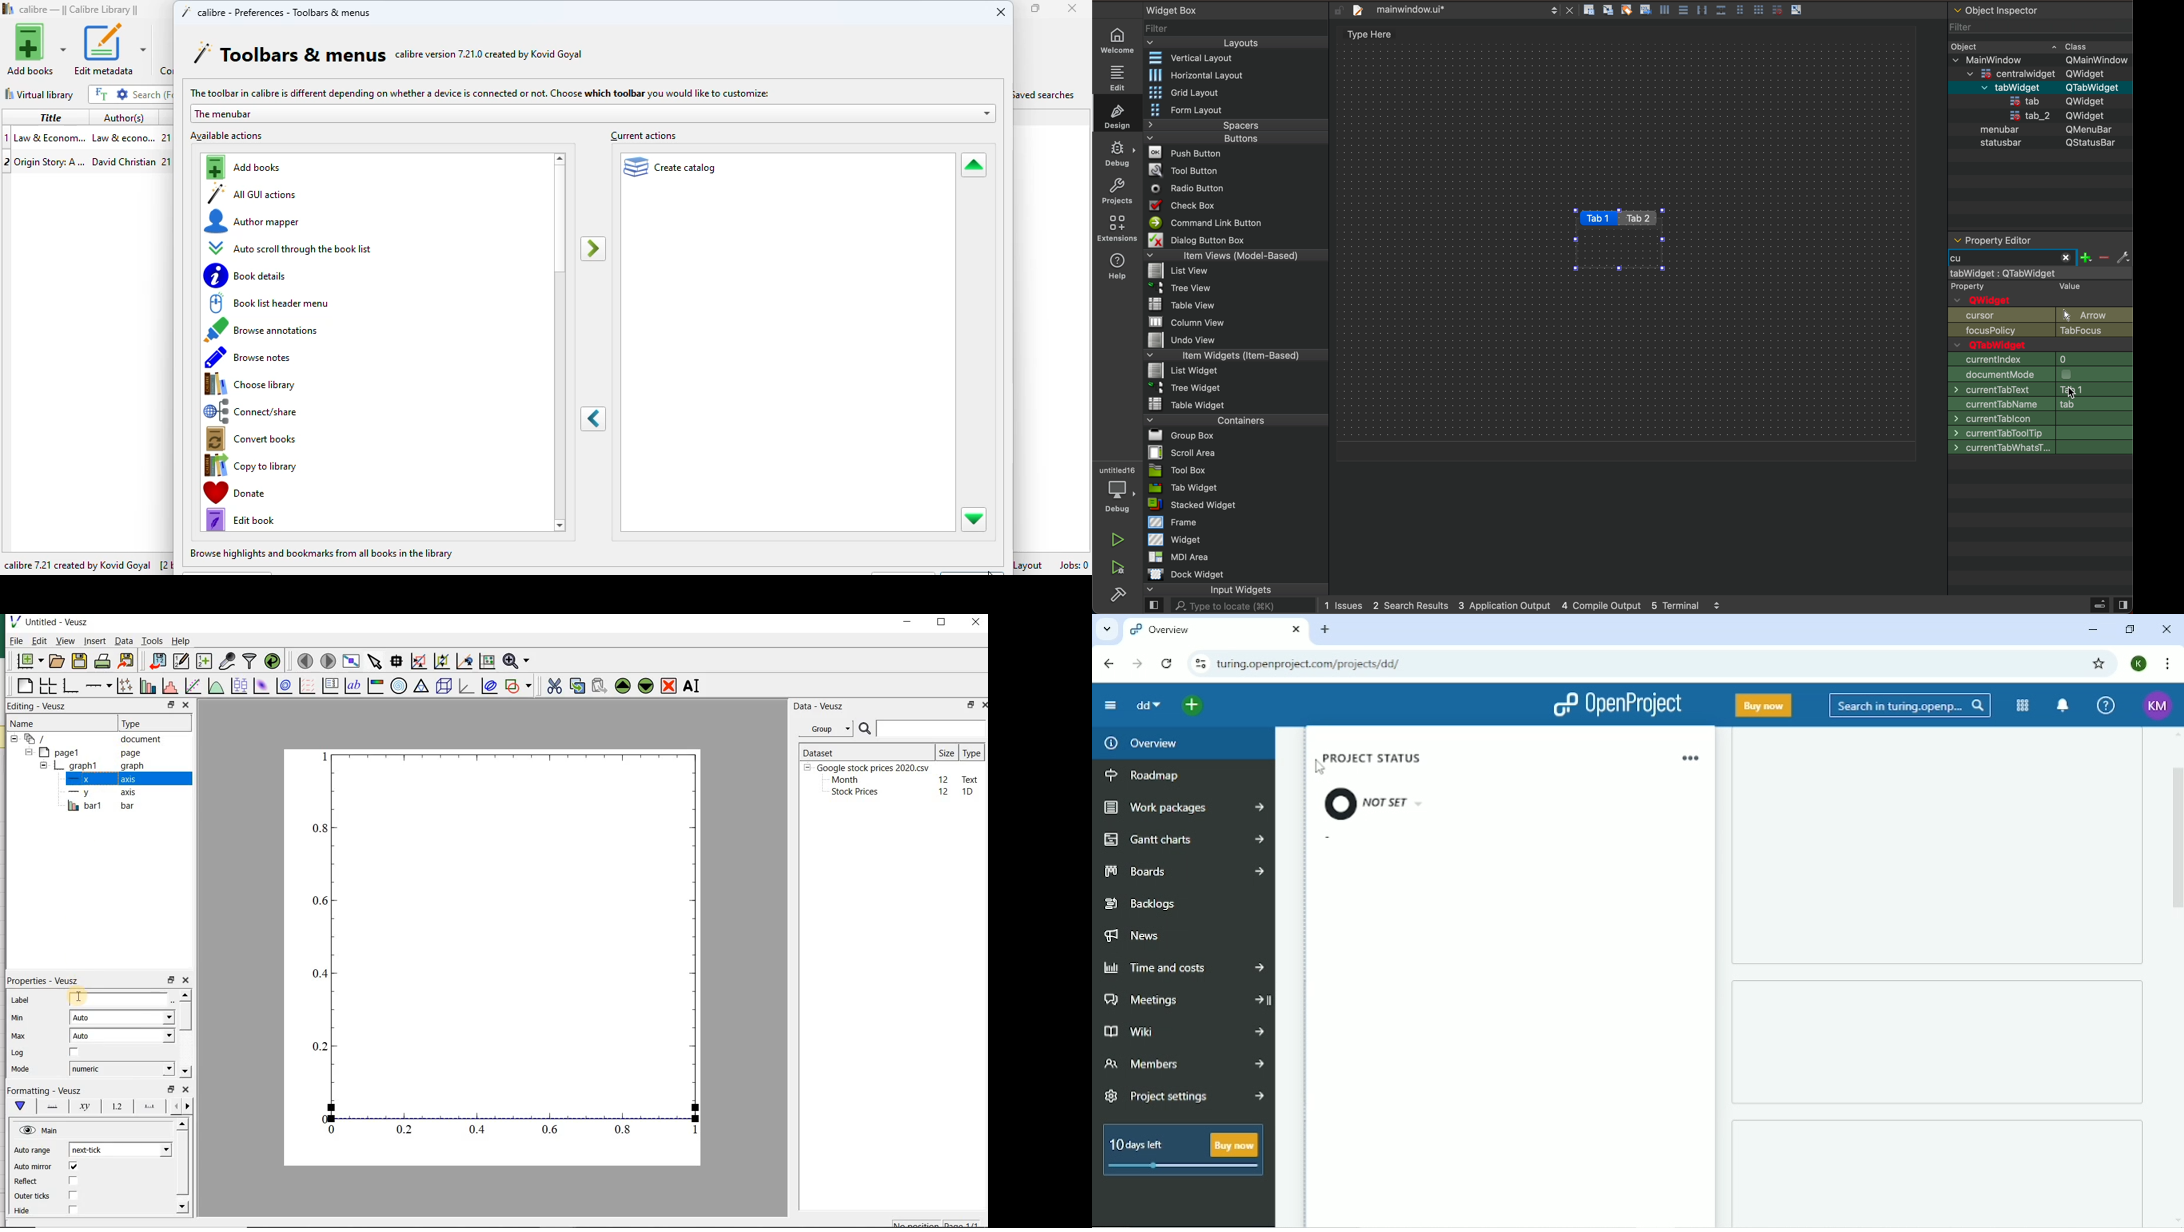 This screenshot has width=2184, height=1232. I want to click on tracking, so click(2039, 507).